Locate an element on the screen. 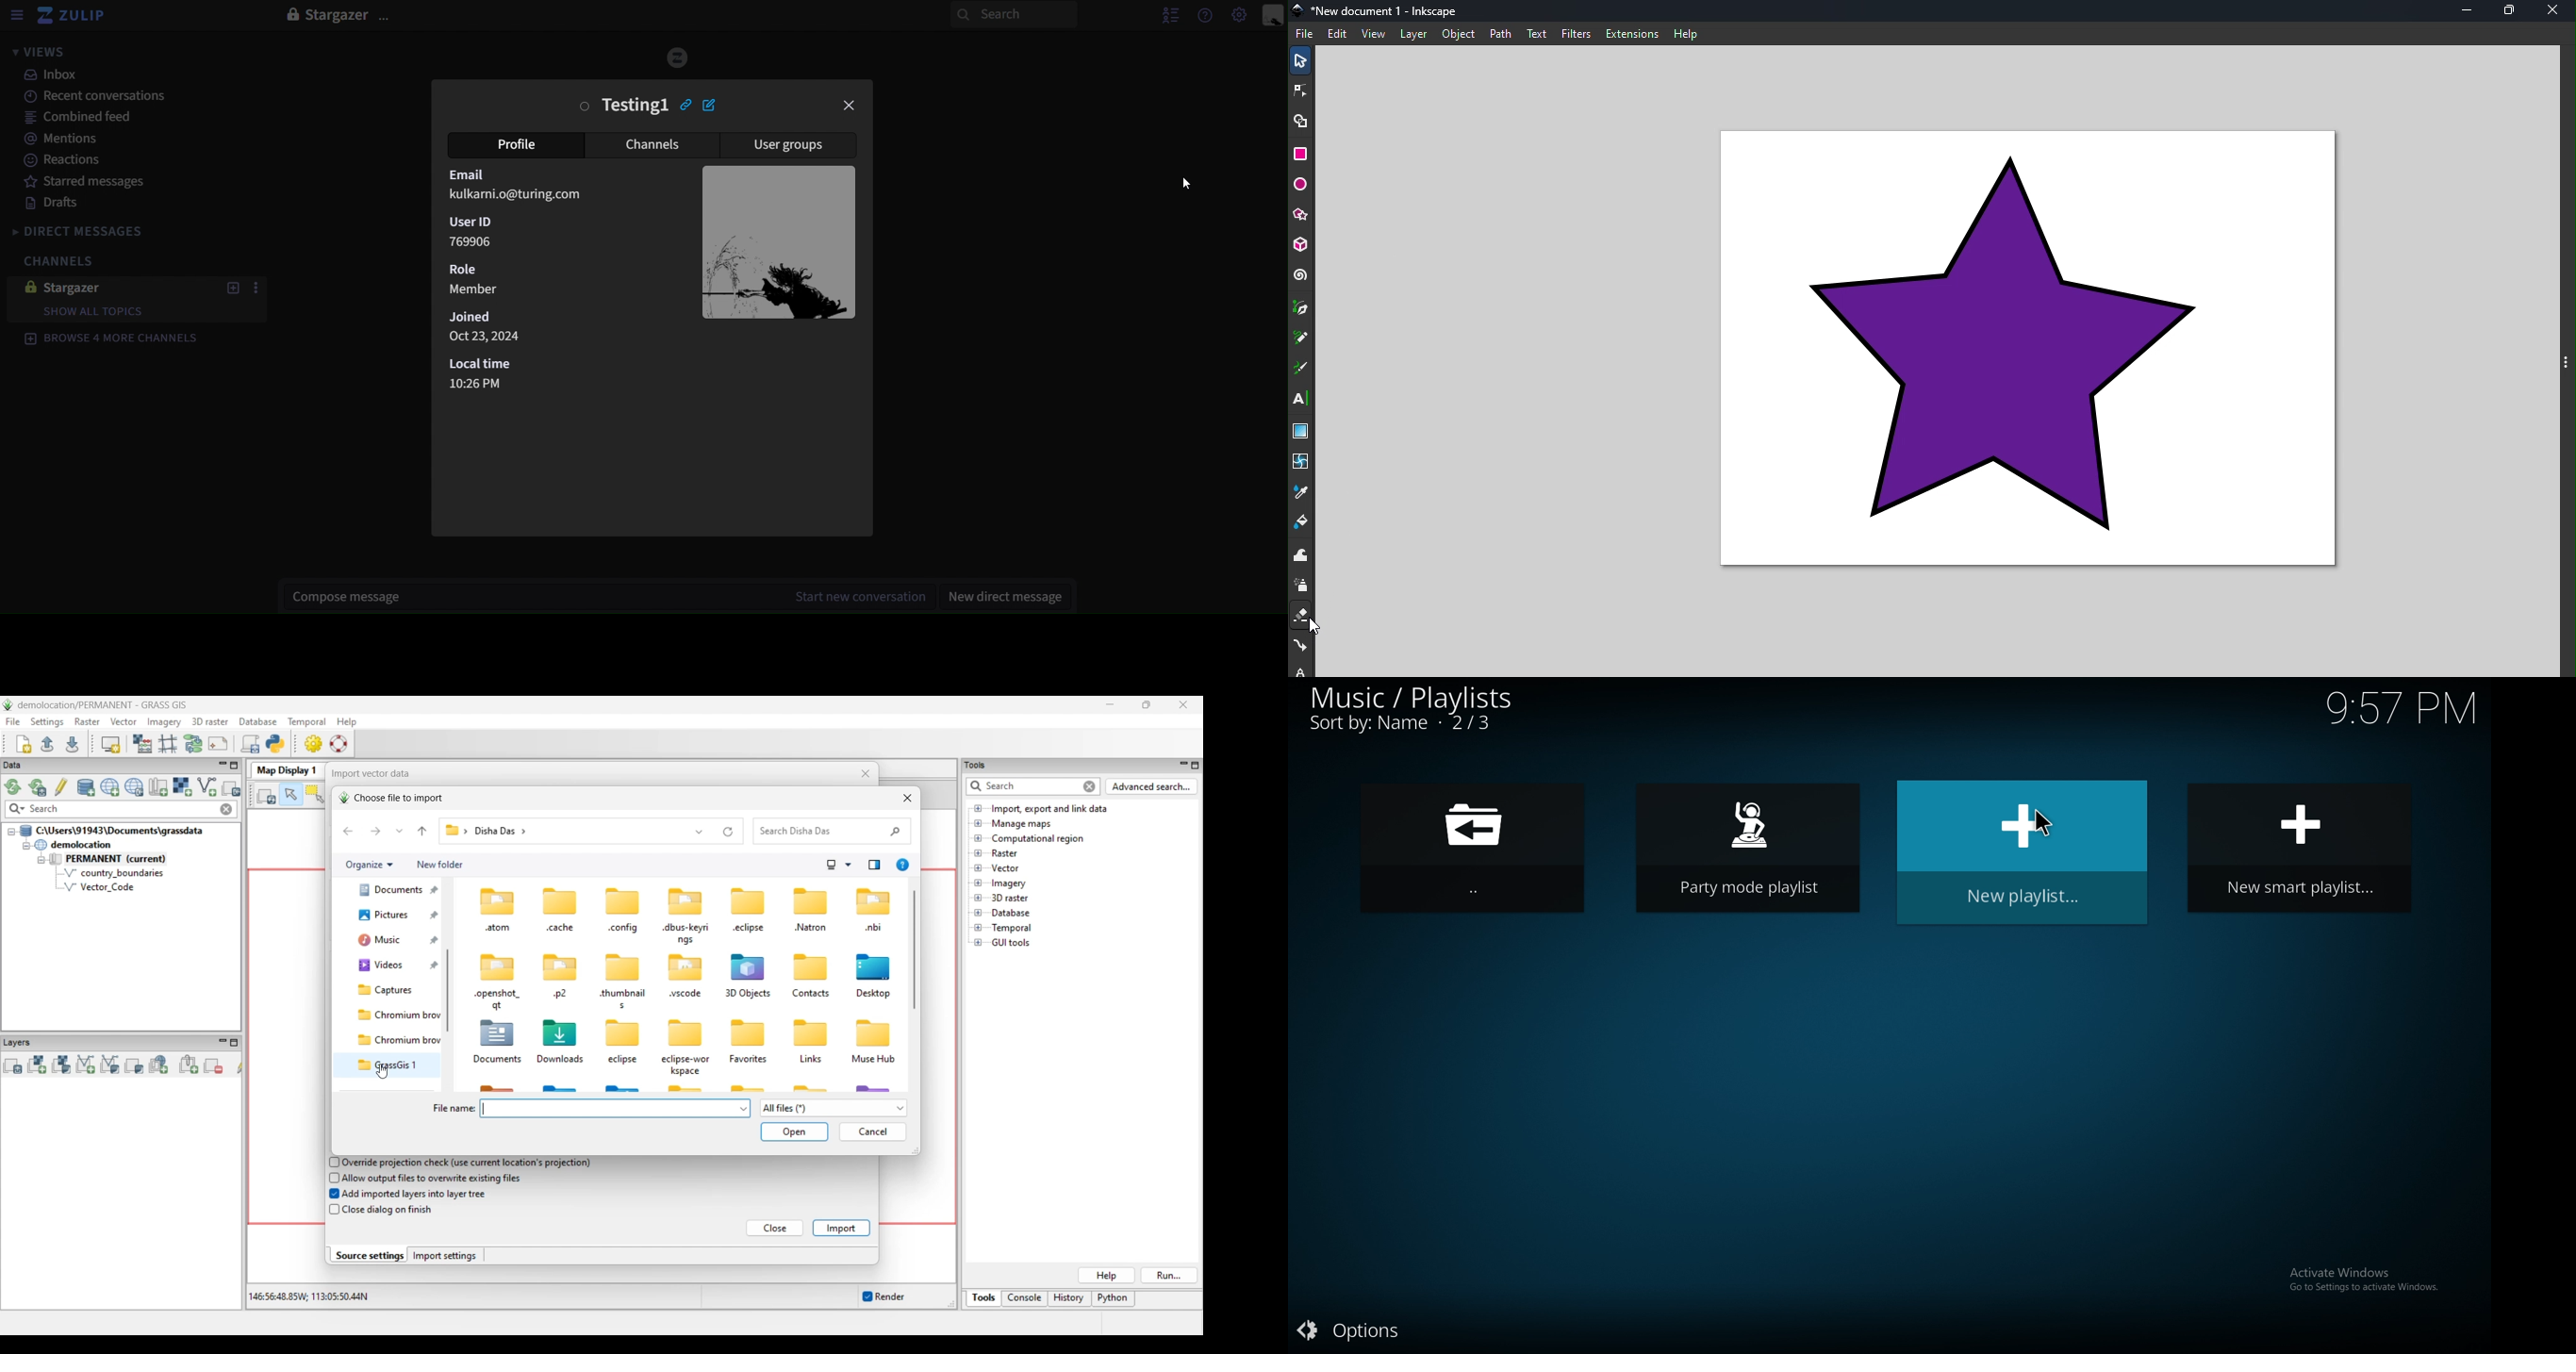 The height and width of the screenshot is (1372, 2576). channels is located at coordinates (656, 147).